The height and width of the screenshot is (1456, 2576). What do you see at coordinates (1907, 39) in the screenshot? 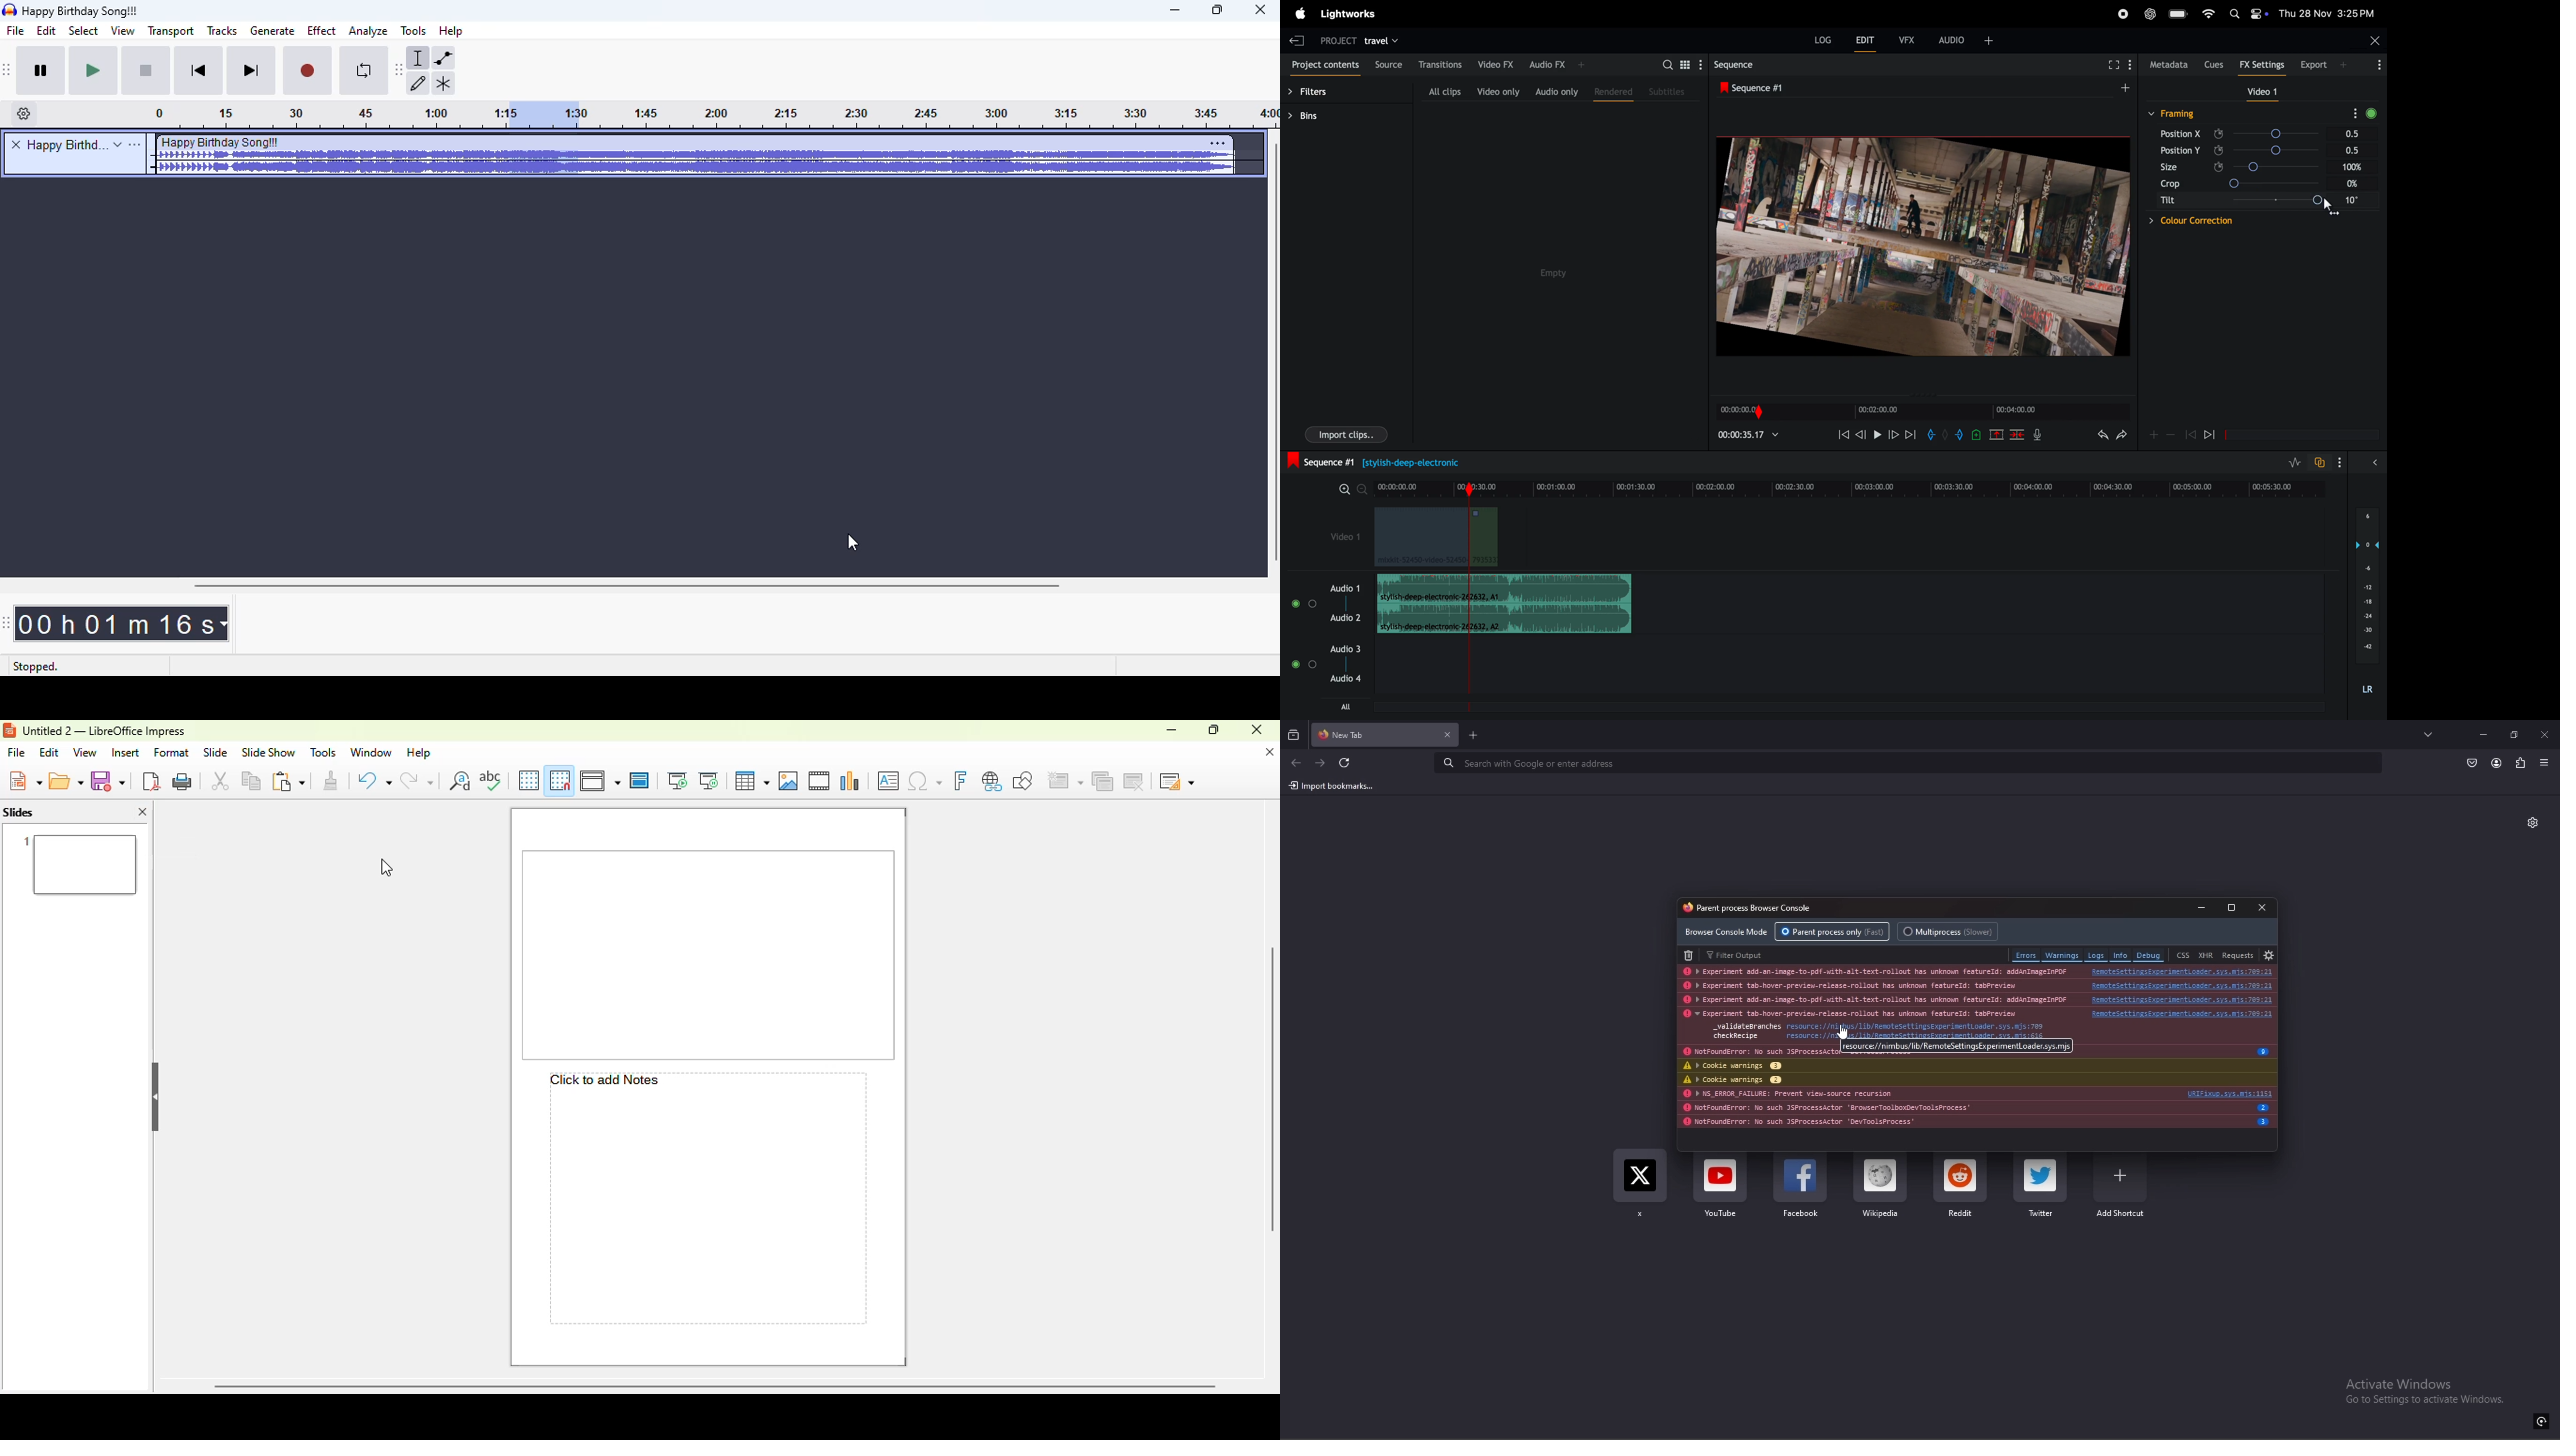
I see `vfx` at bounding box center [1907, 39].